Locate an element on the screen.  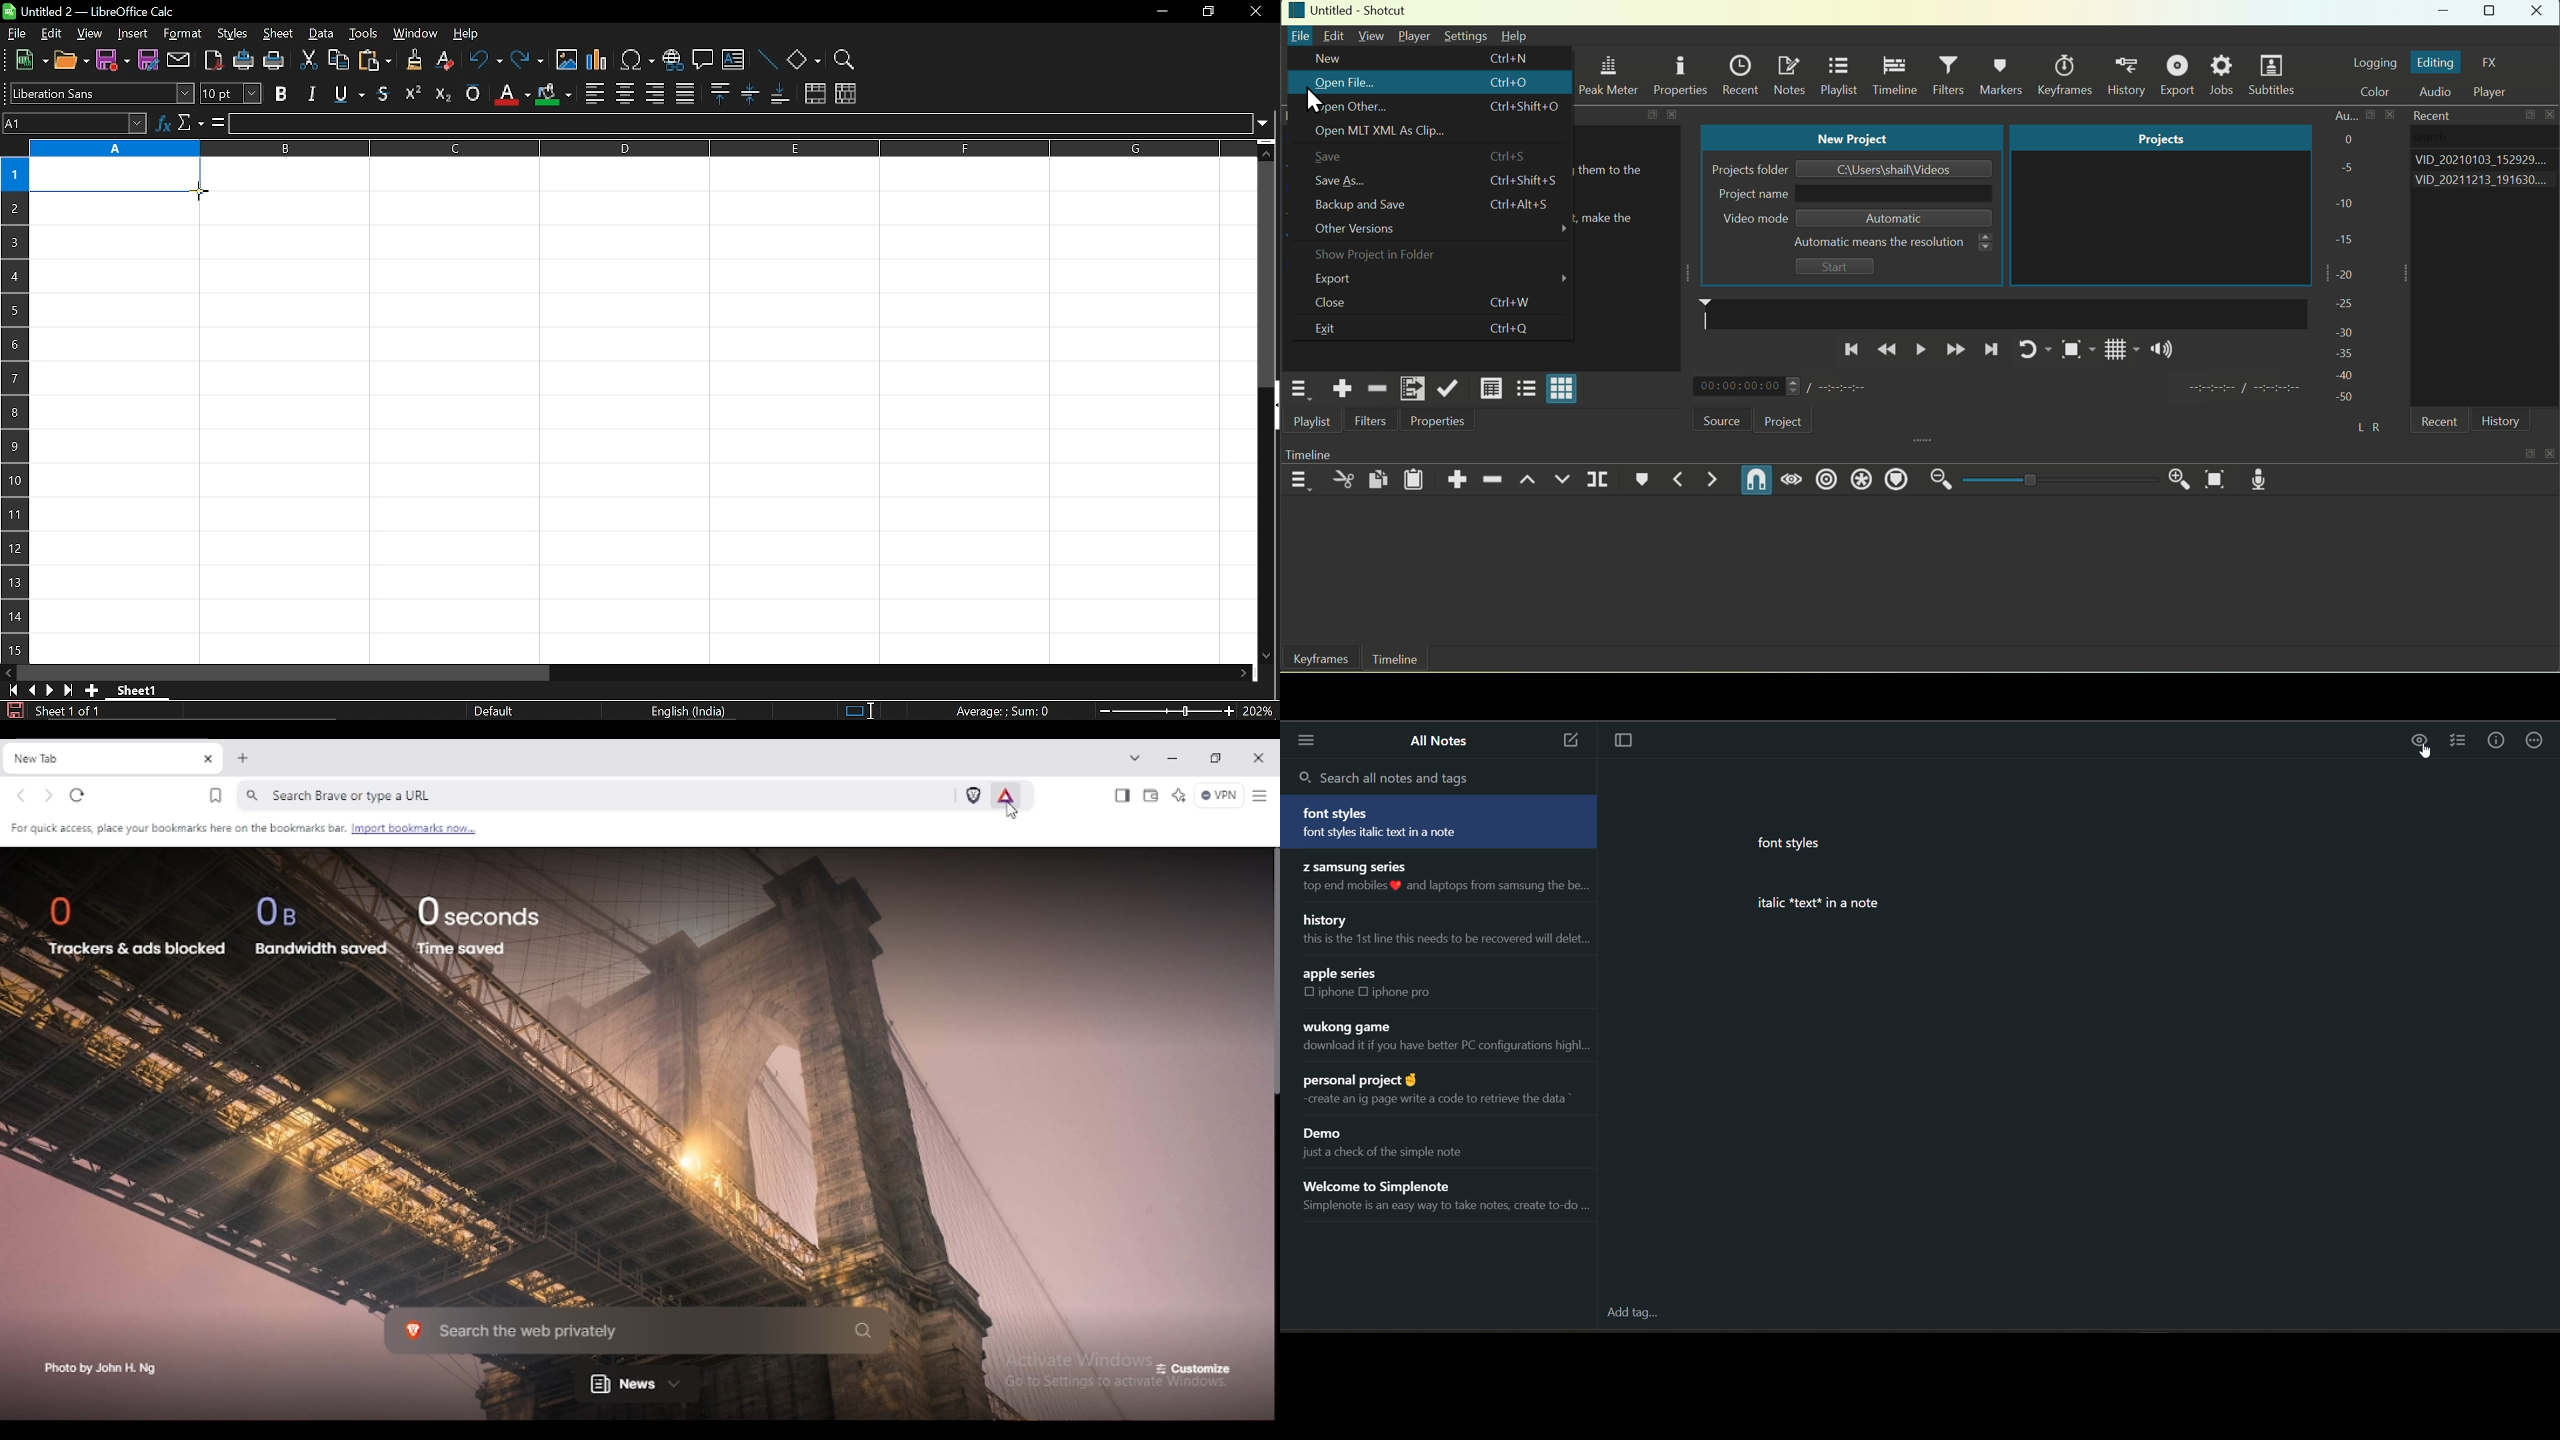
Timeline is located at coordinates (1329, 452).